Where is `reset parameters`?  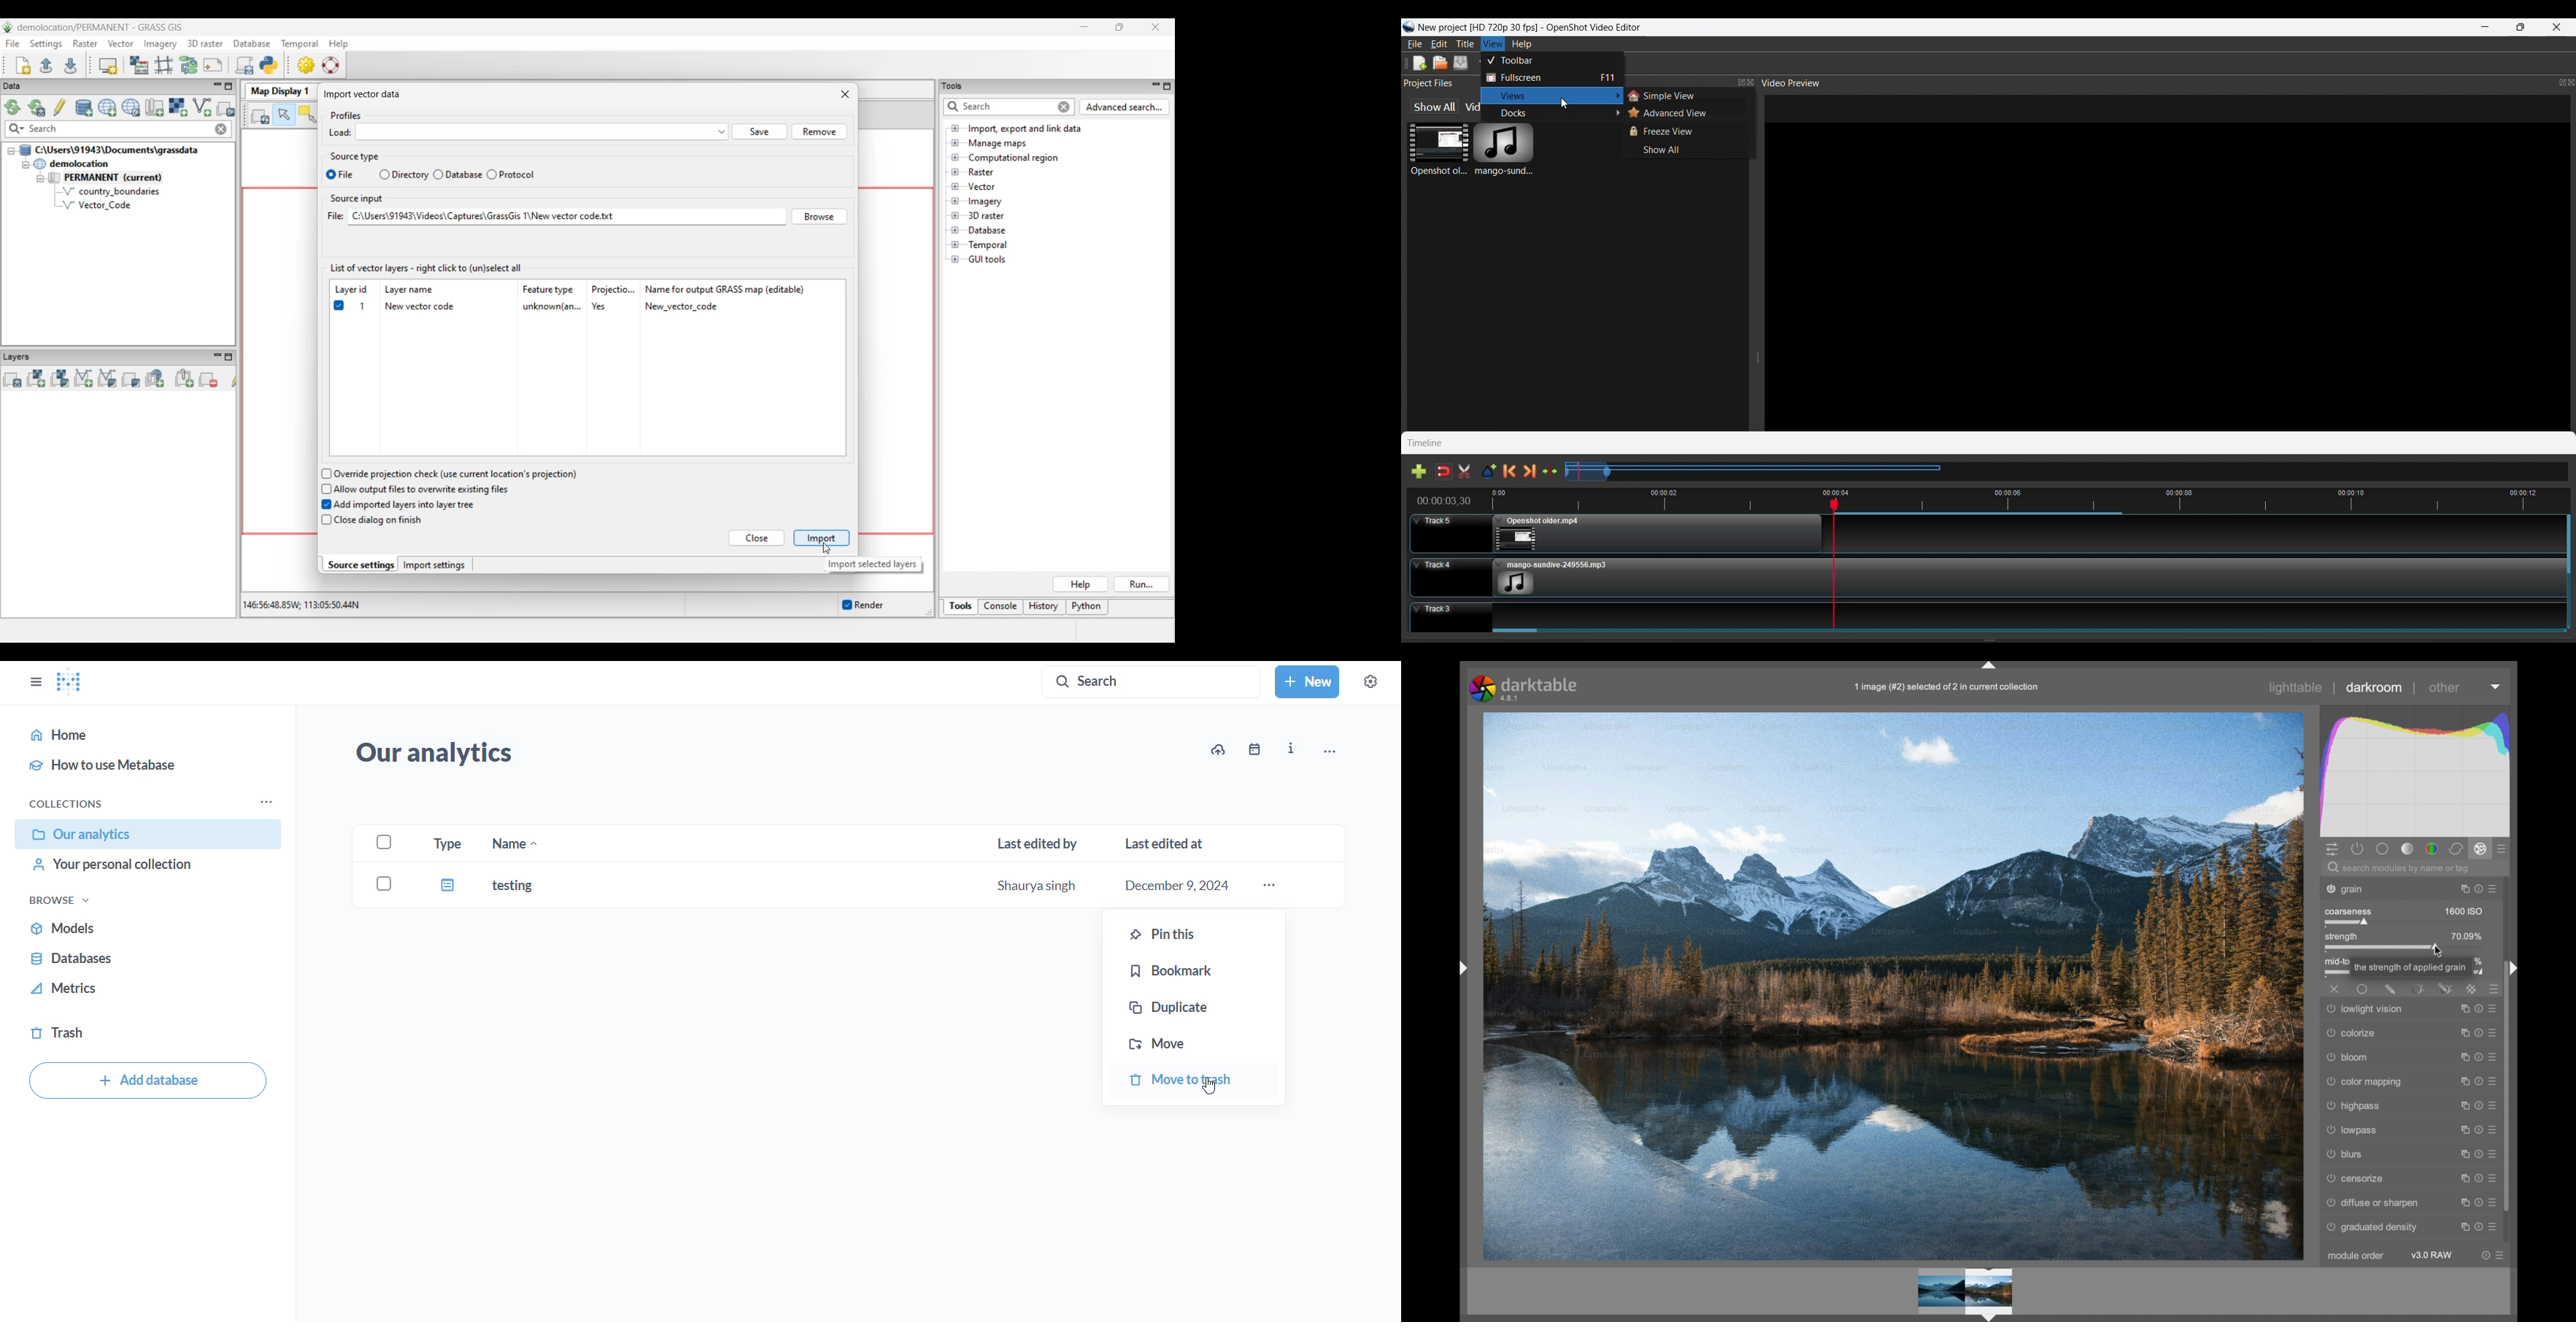 reset parameters is located at coordinates (2479, 1203).